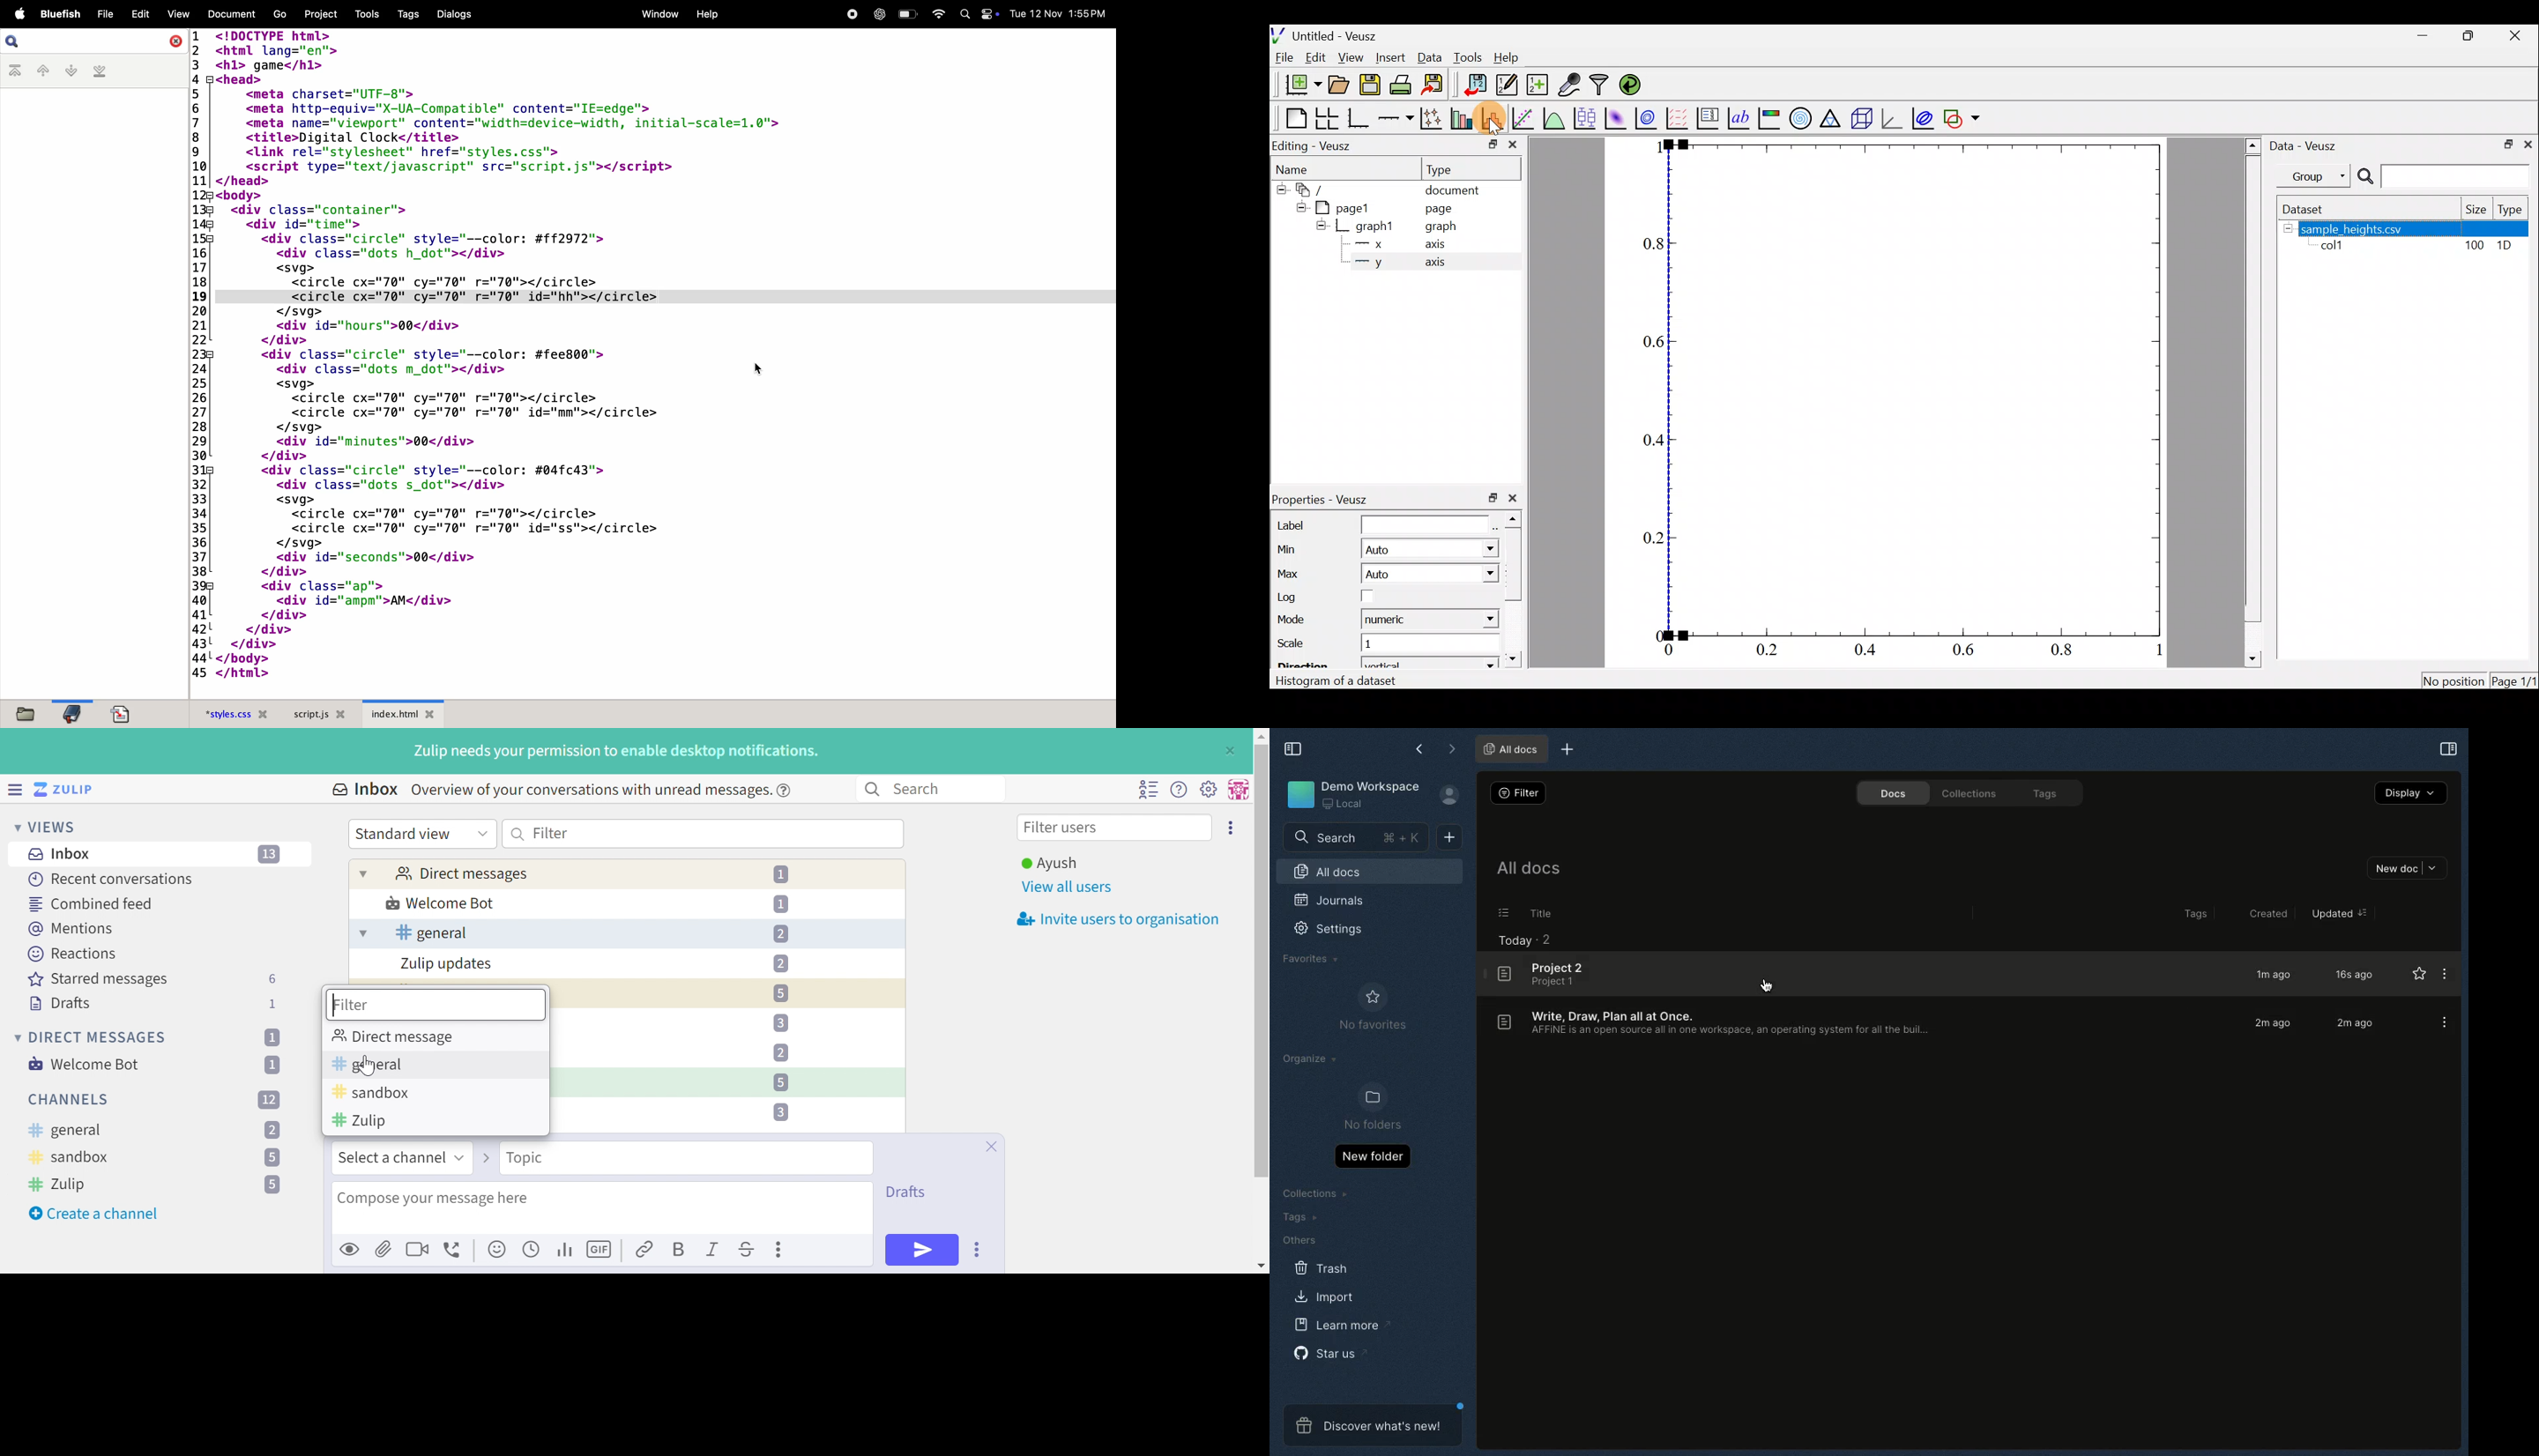  I want to click on general, so click(64, 1131).